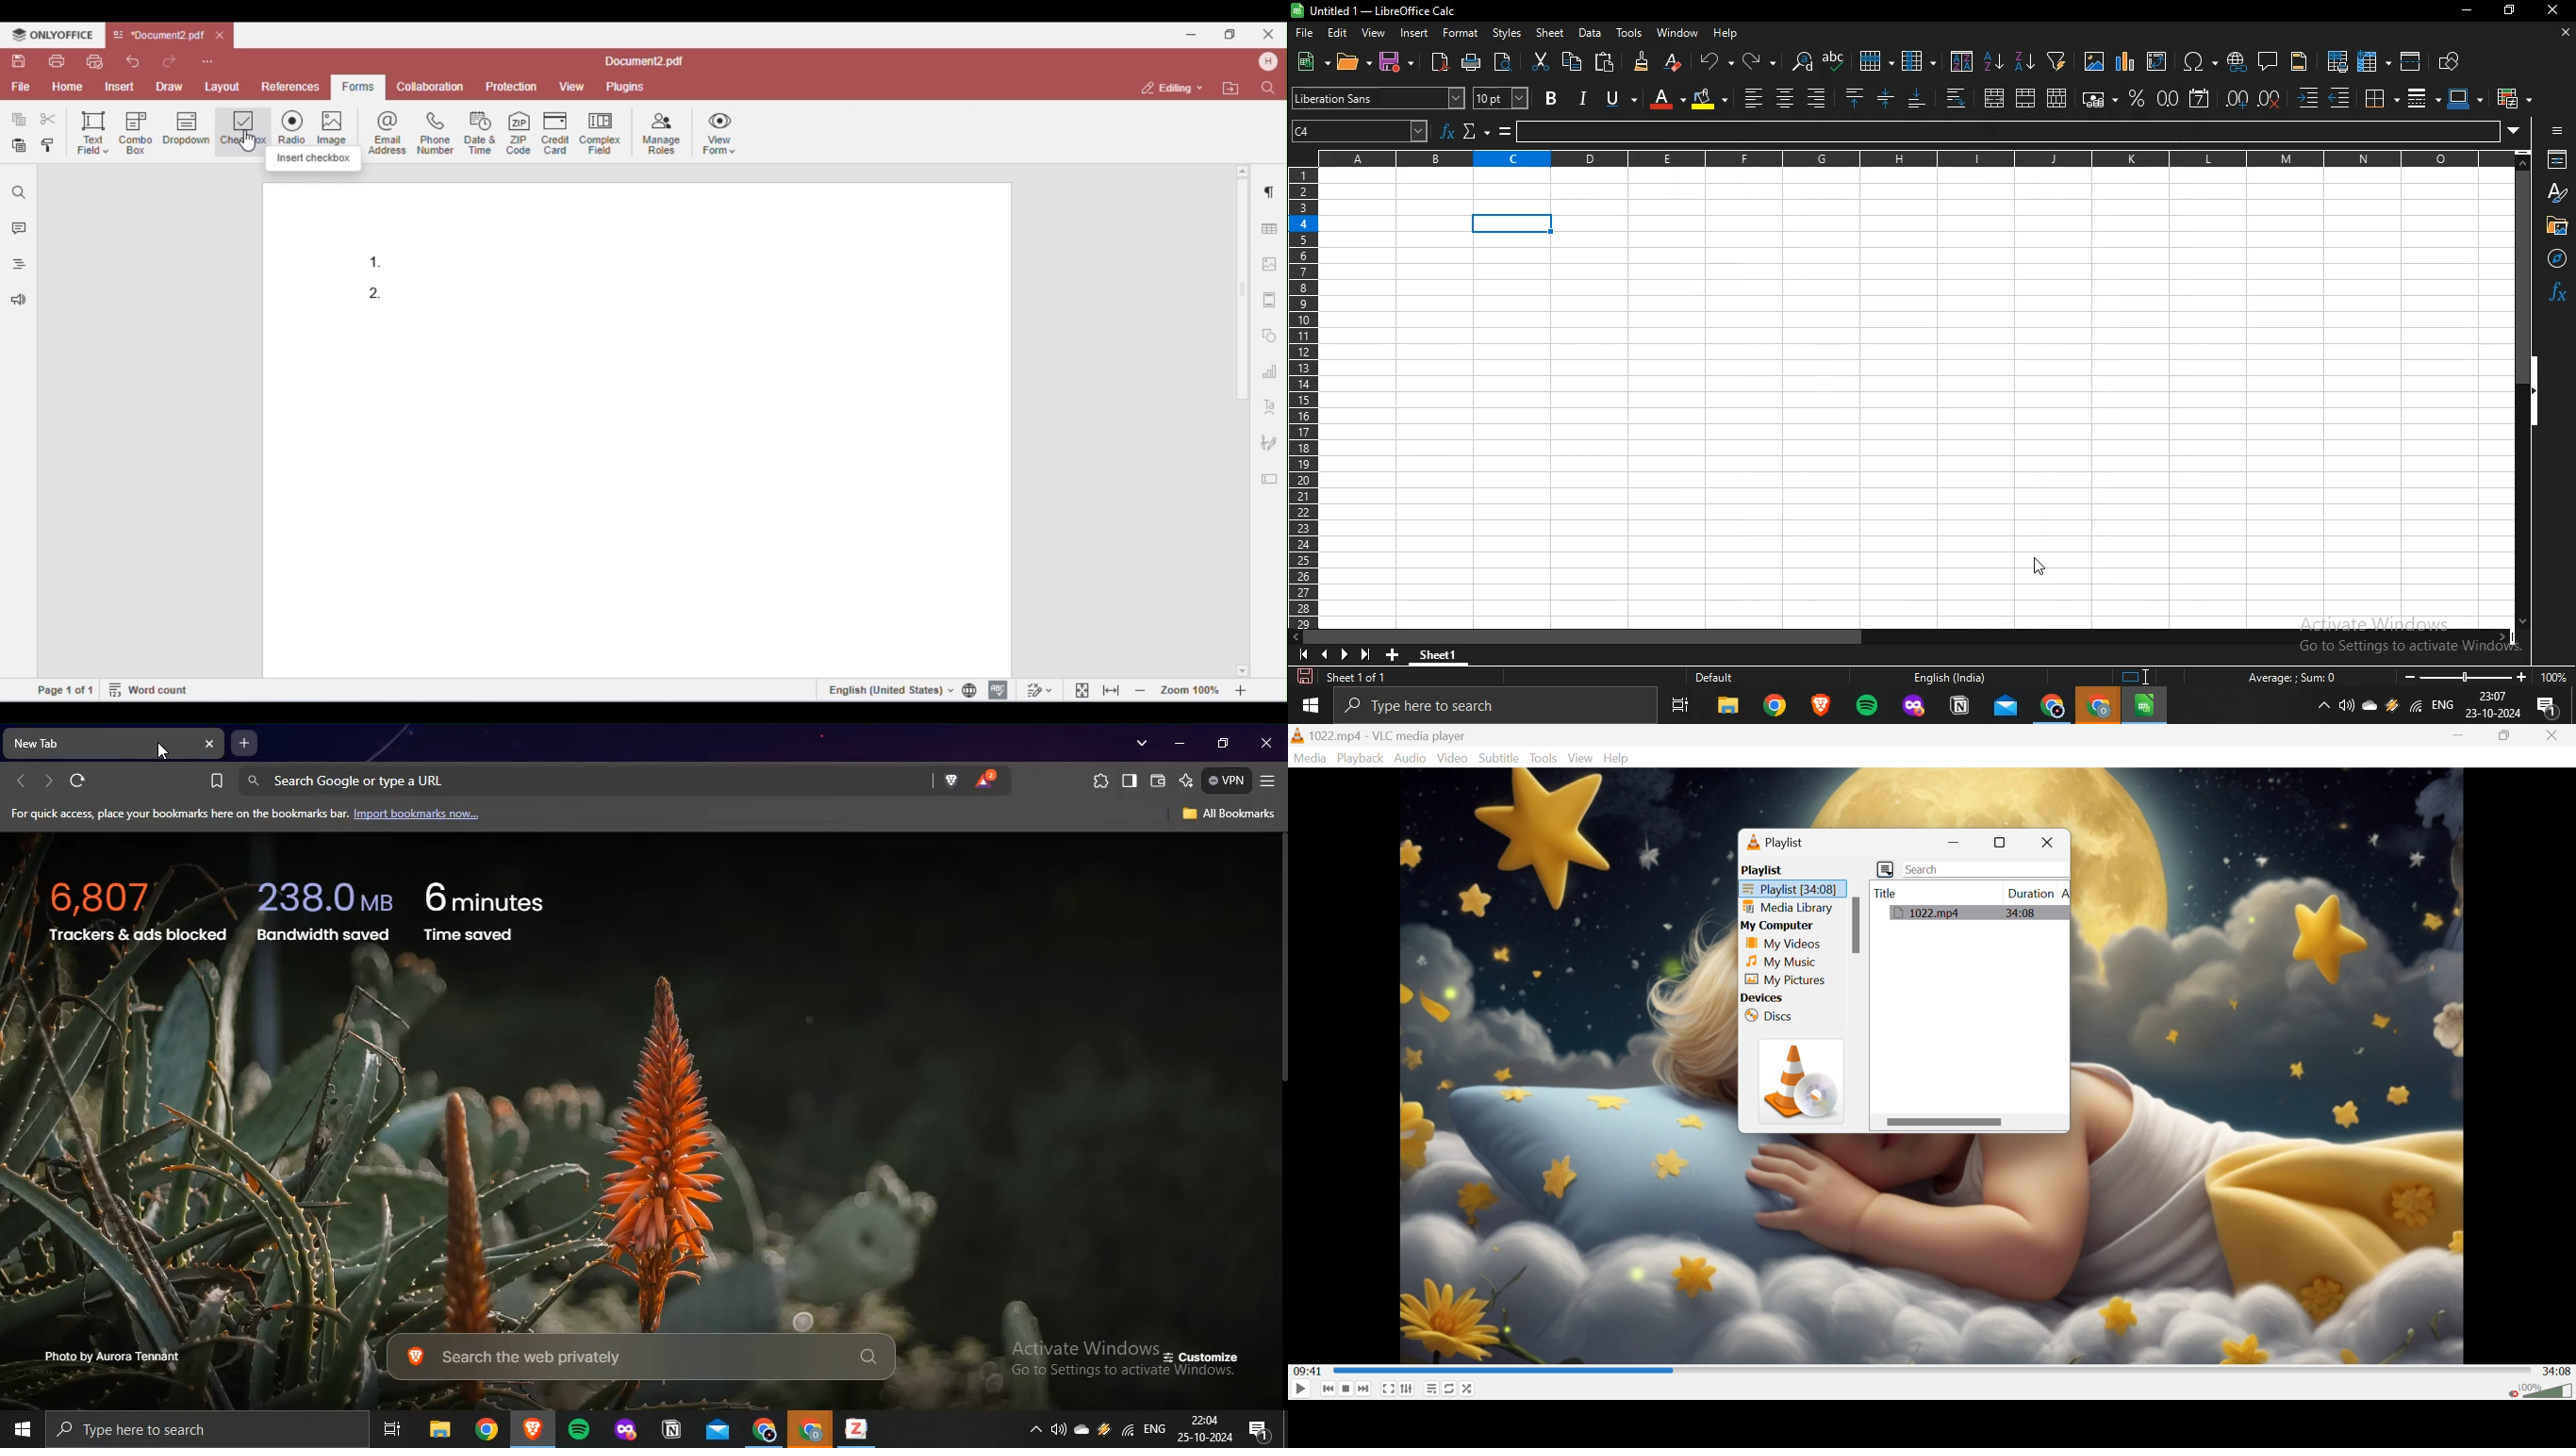 The height and width of the screenshot is (1456, 2576). I want to click on column, so click(1918, 61).